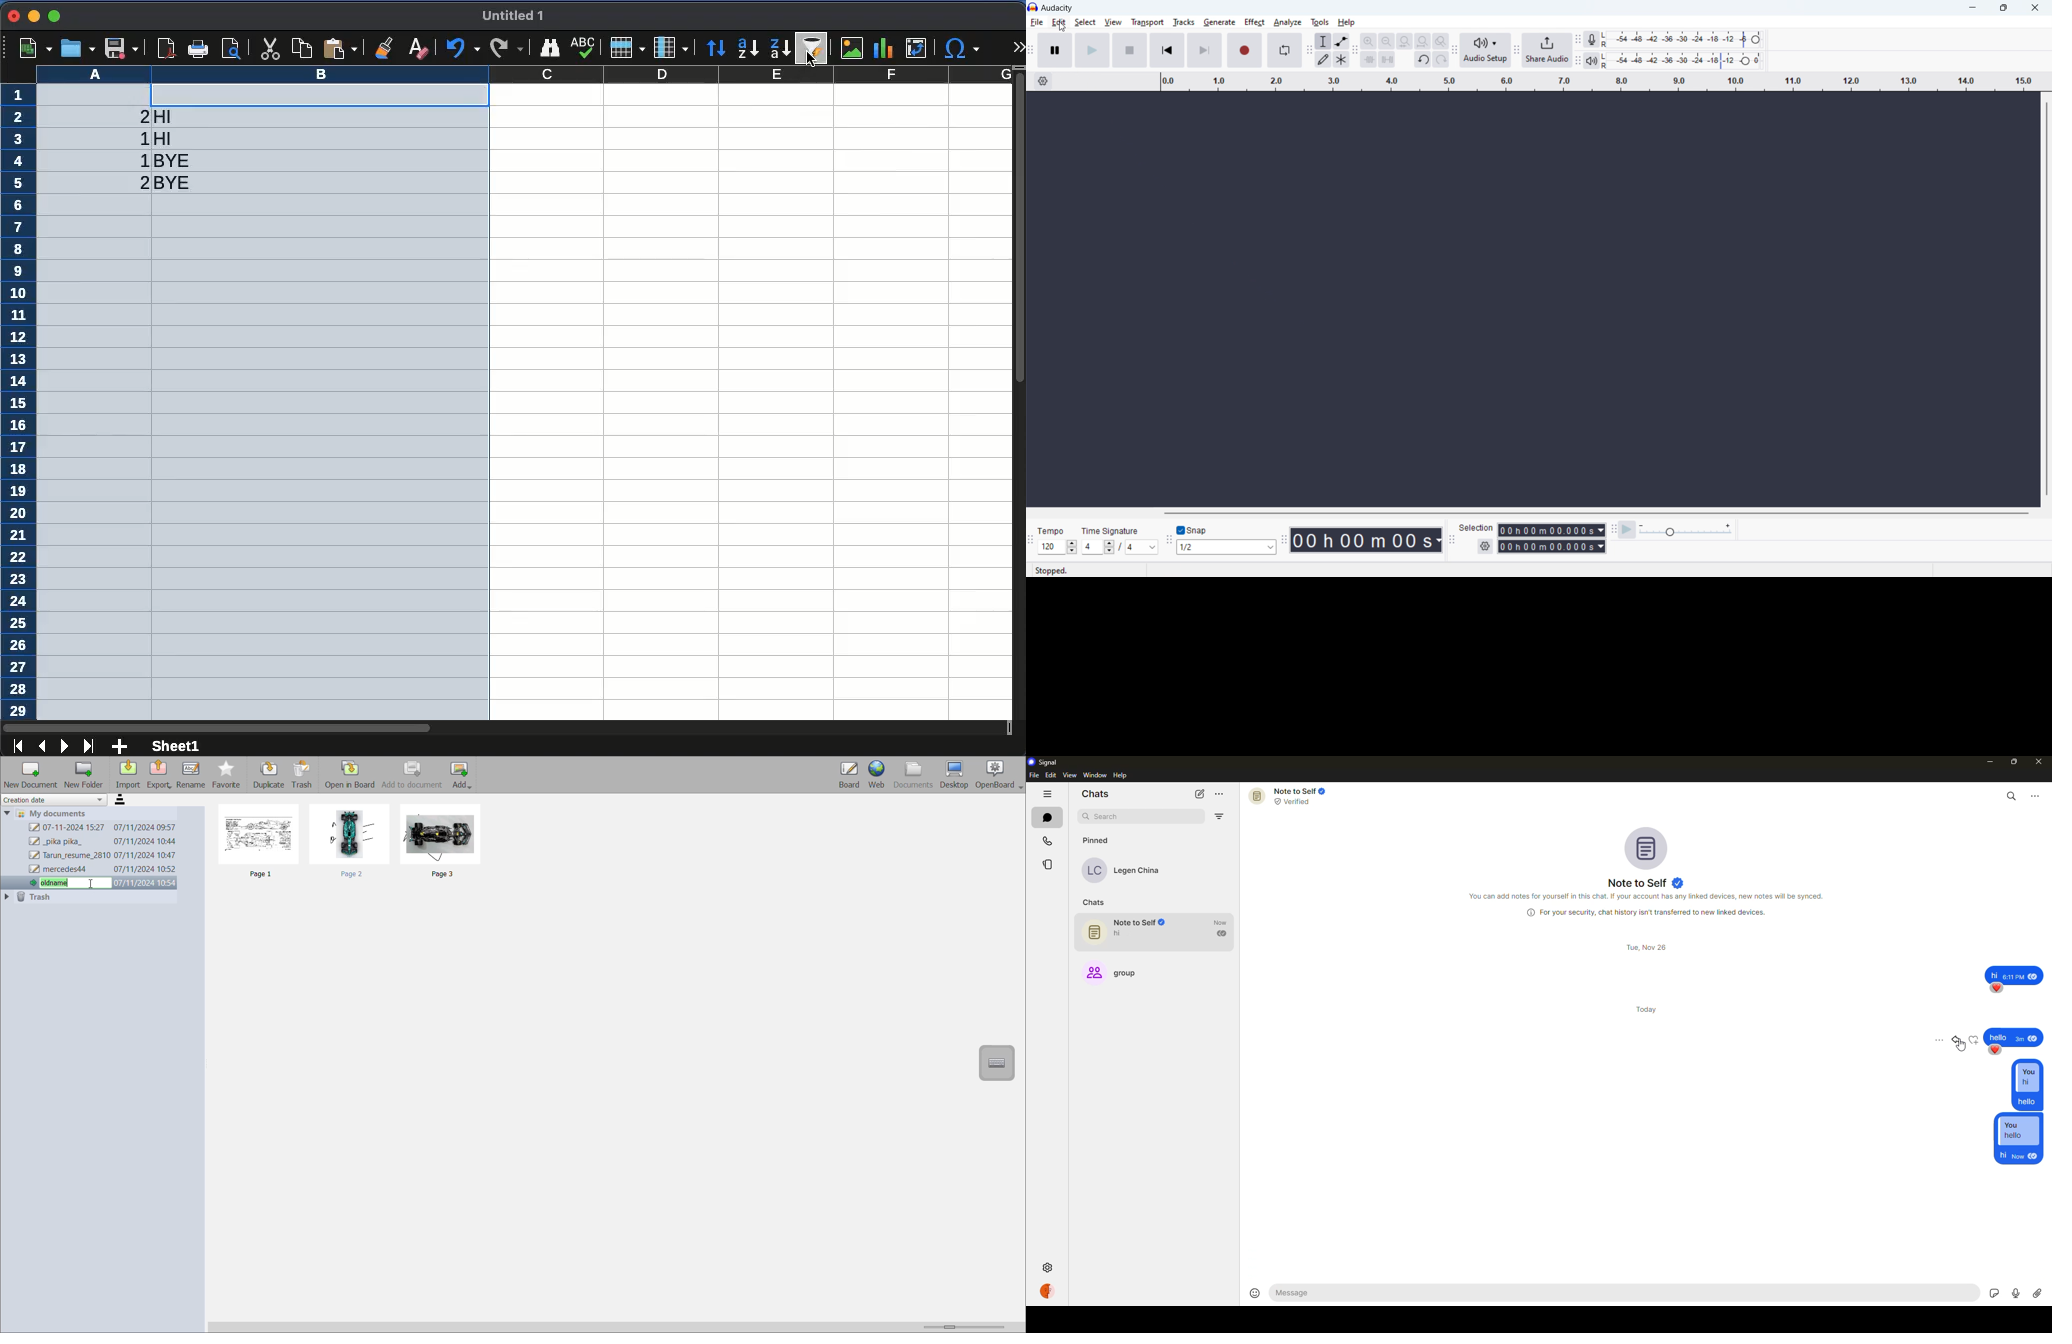 The height and width of the screenshot is (1344, 2072). I want to click on envelop tool, so click(1341, 41).